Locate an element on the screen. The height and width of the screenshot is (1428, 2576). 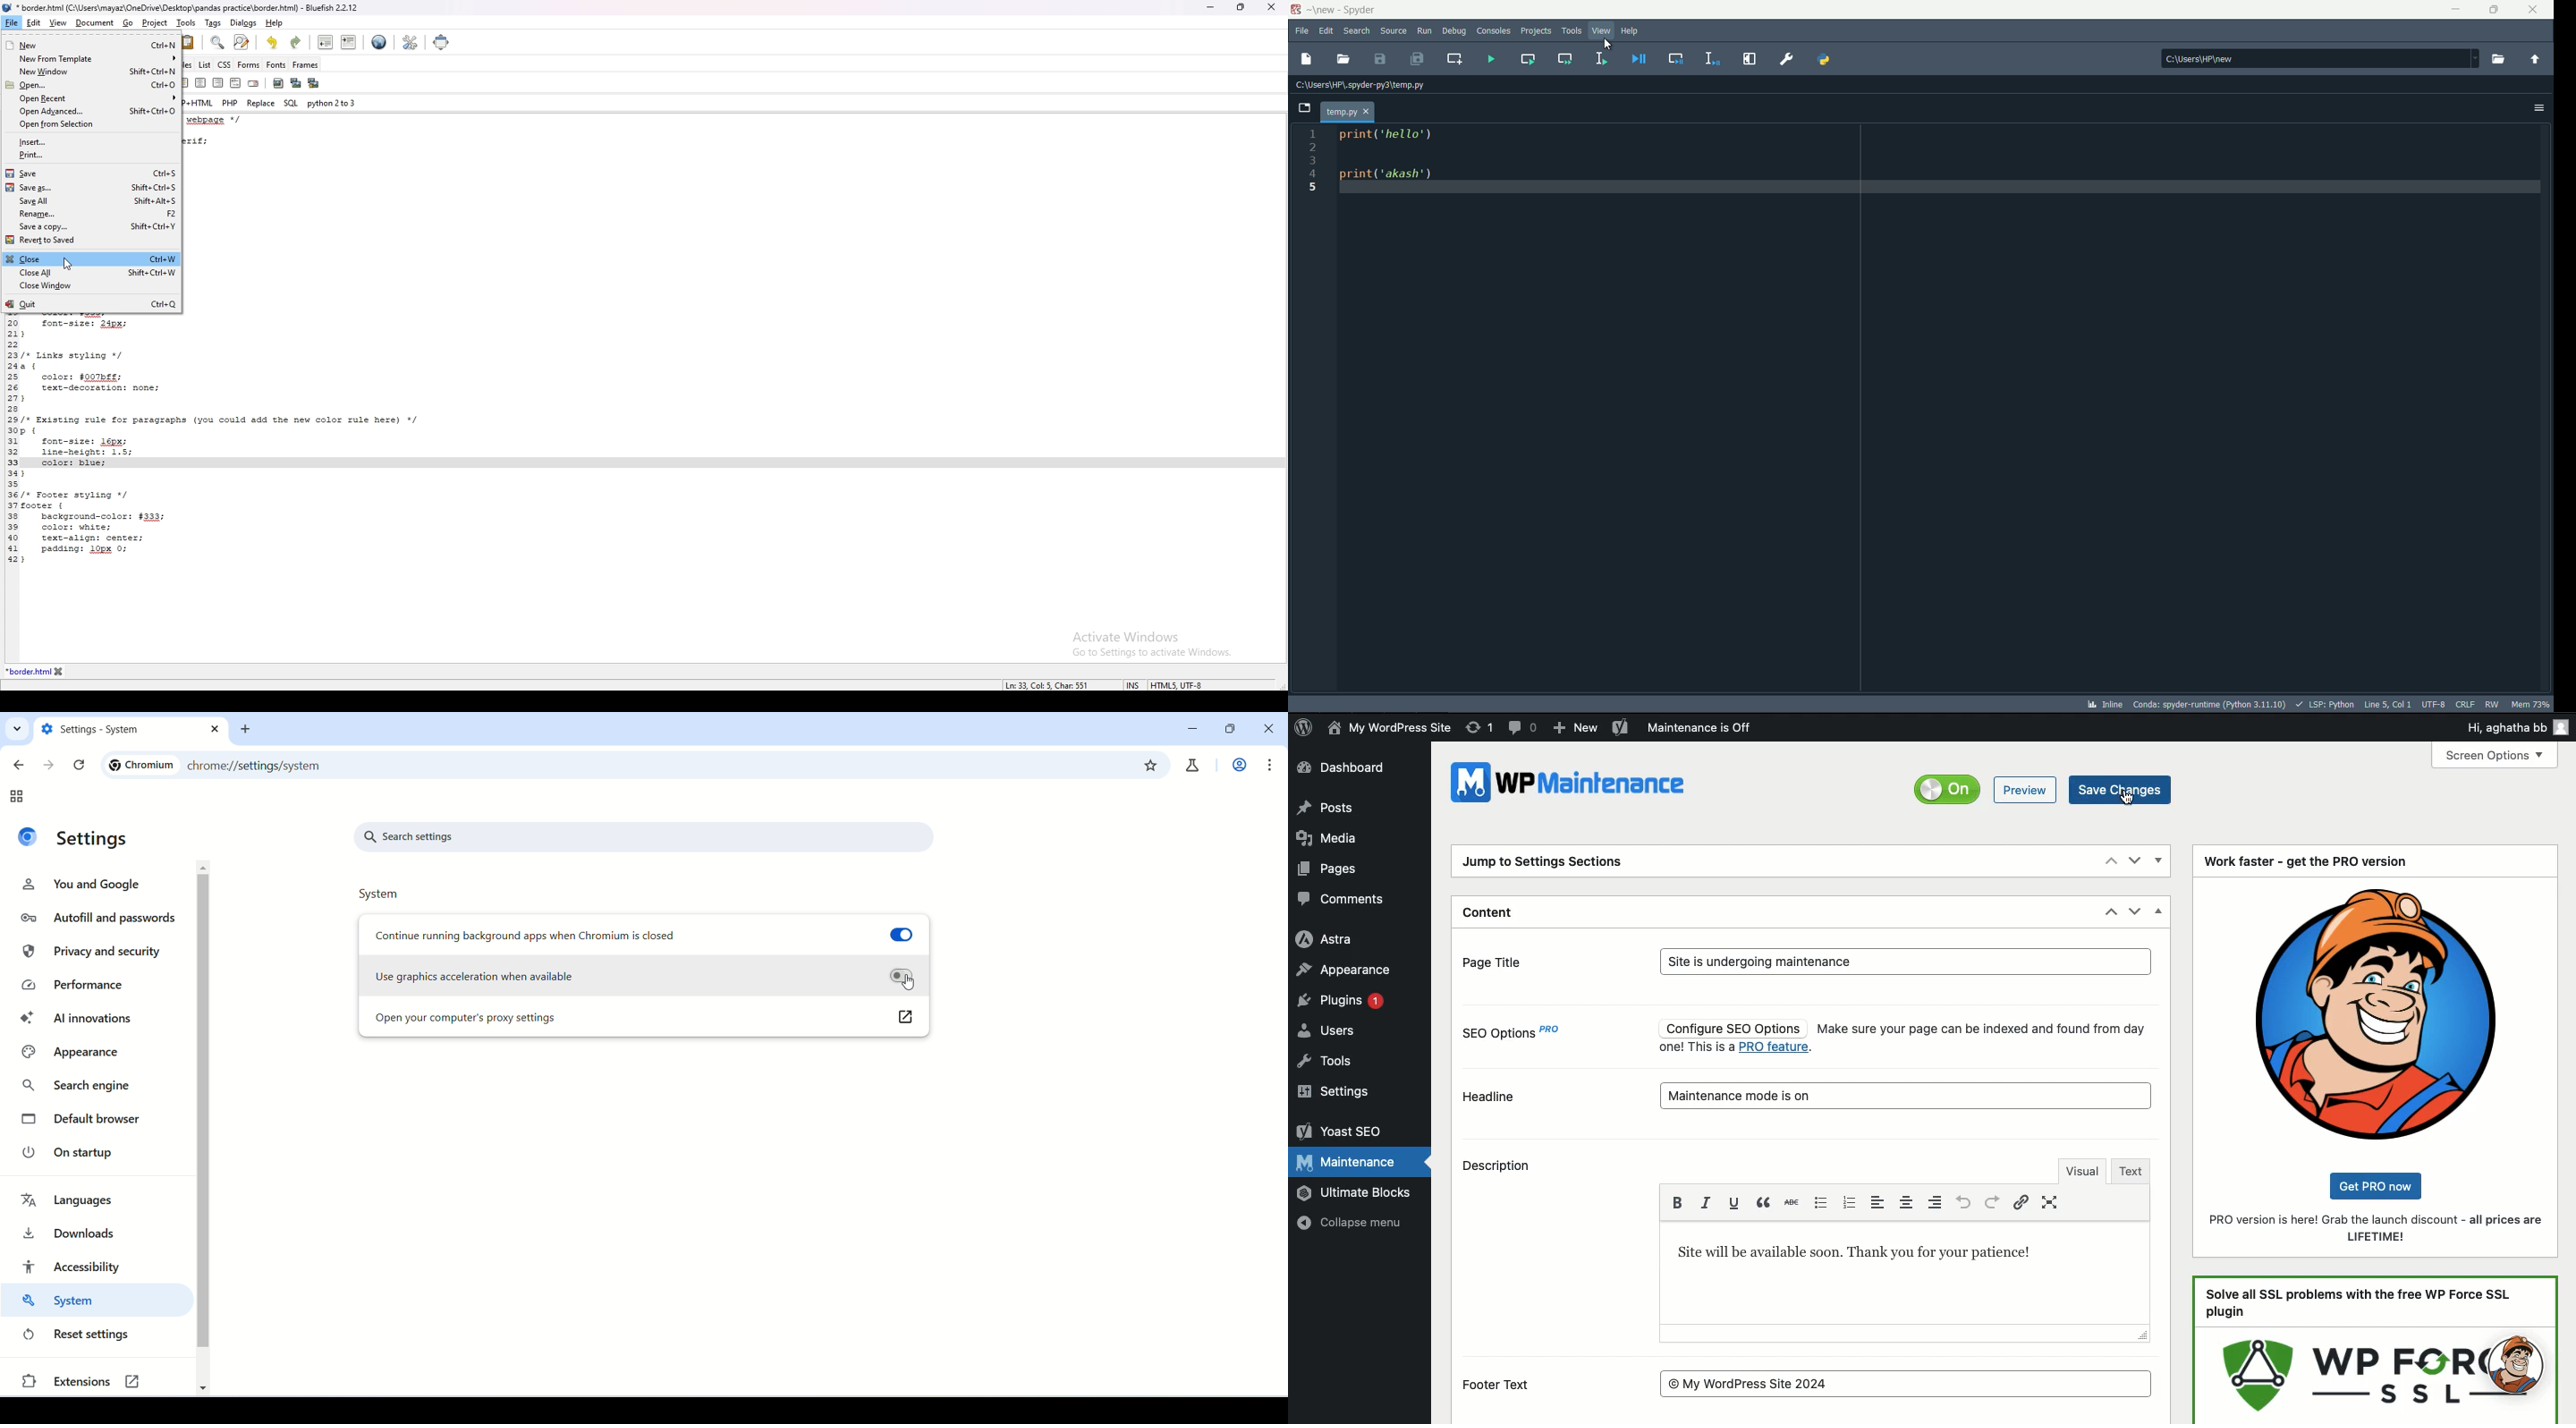
file menu is located at coordinates (1301, 30).